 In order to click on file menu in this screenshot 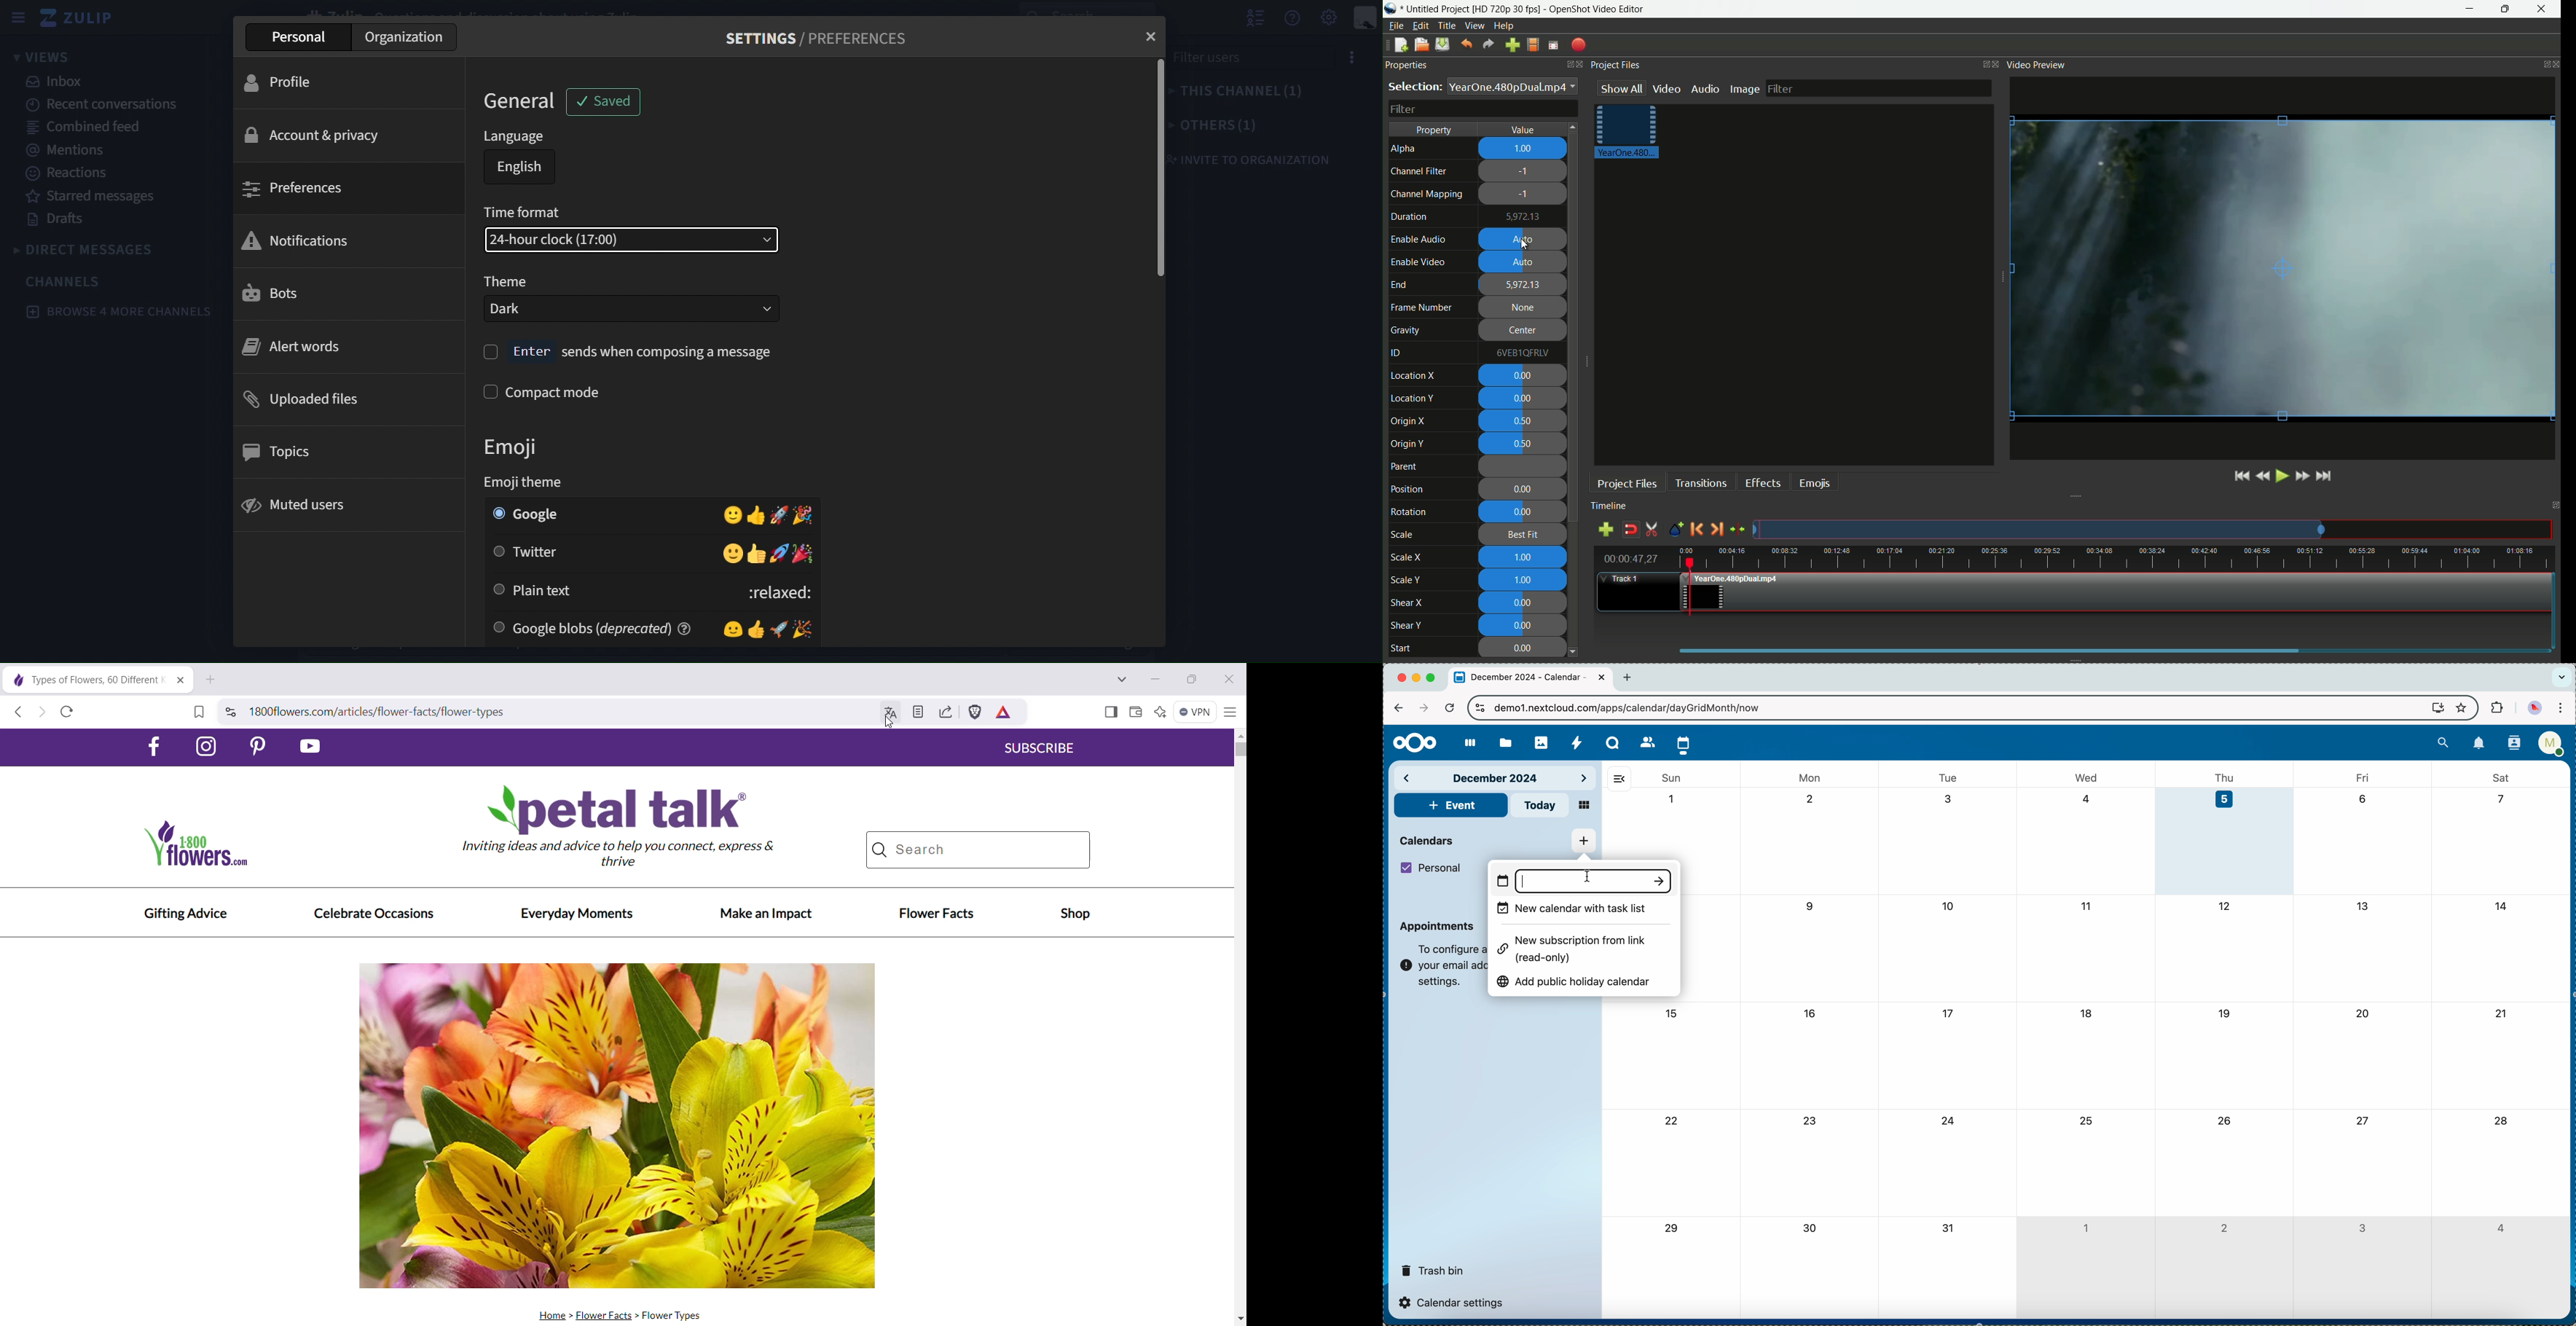, I will do `click(1396, 25)`.